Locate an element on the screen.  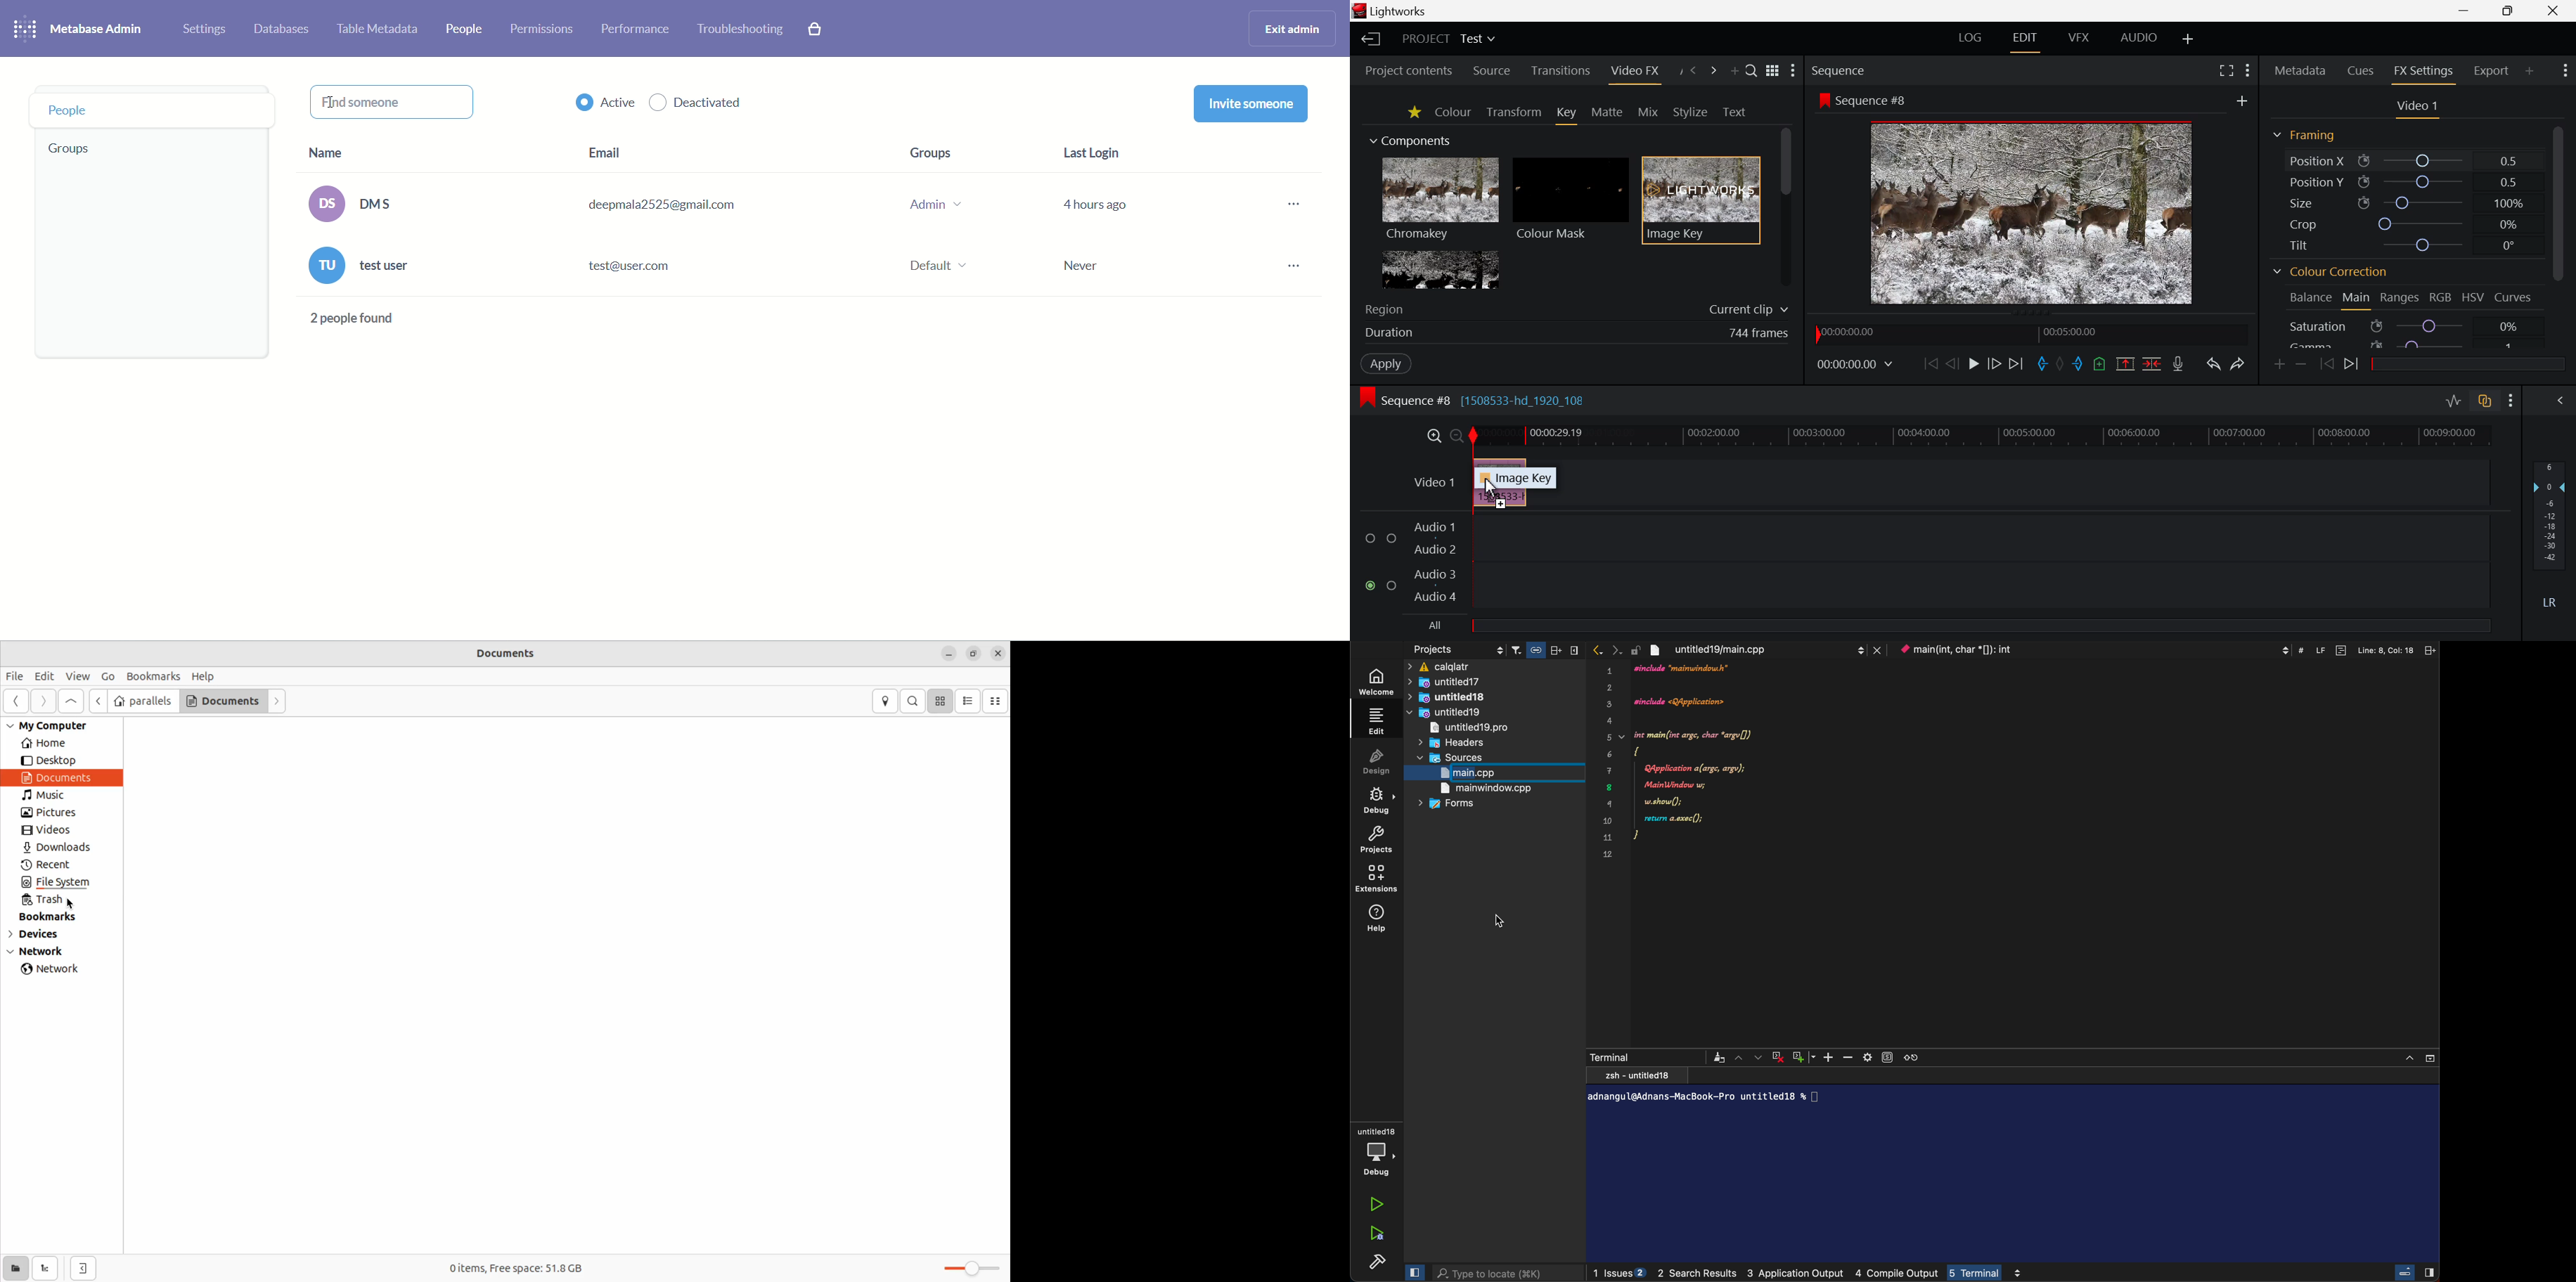
Text is located at coordinates (1734, 112).